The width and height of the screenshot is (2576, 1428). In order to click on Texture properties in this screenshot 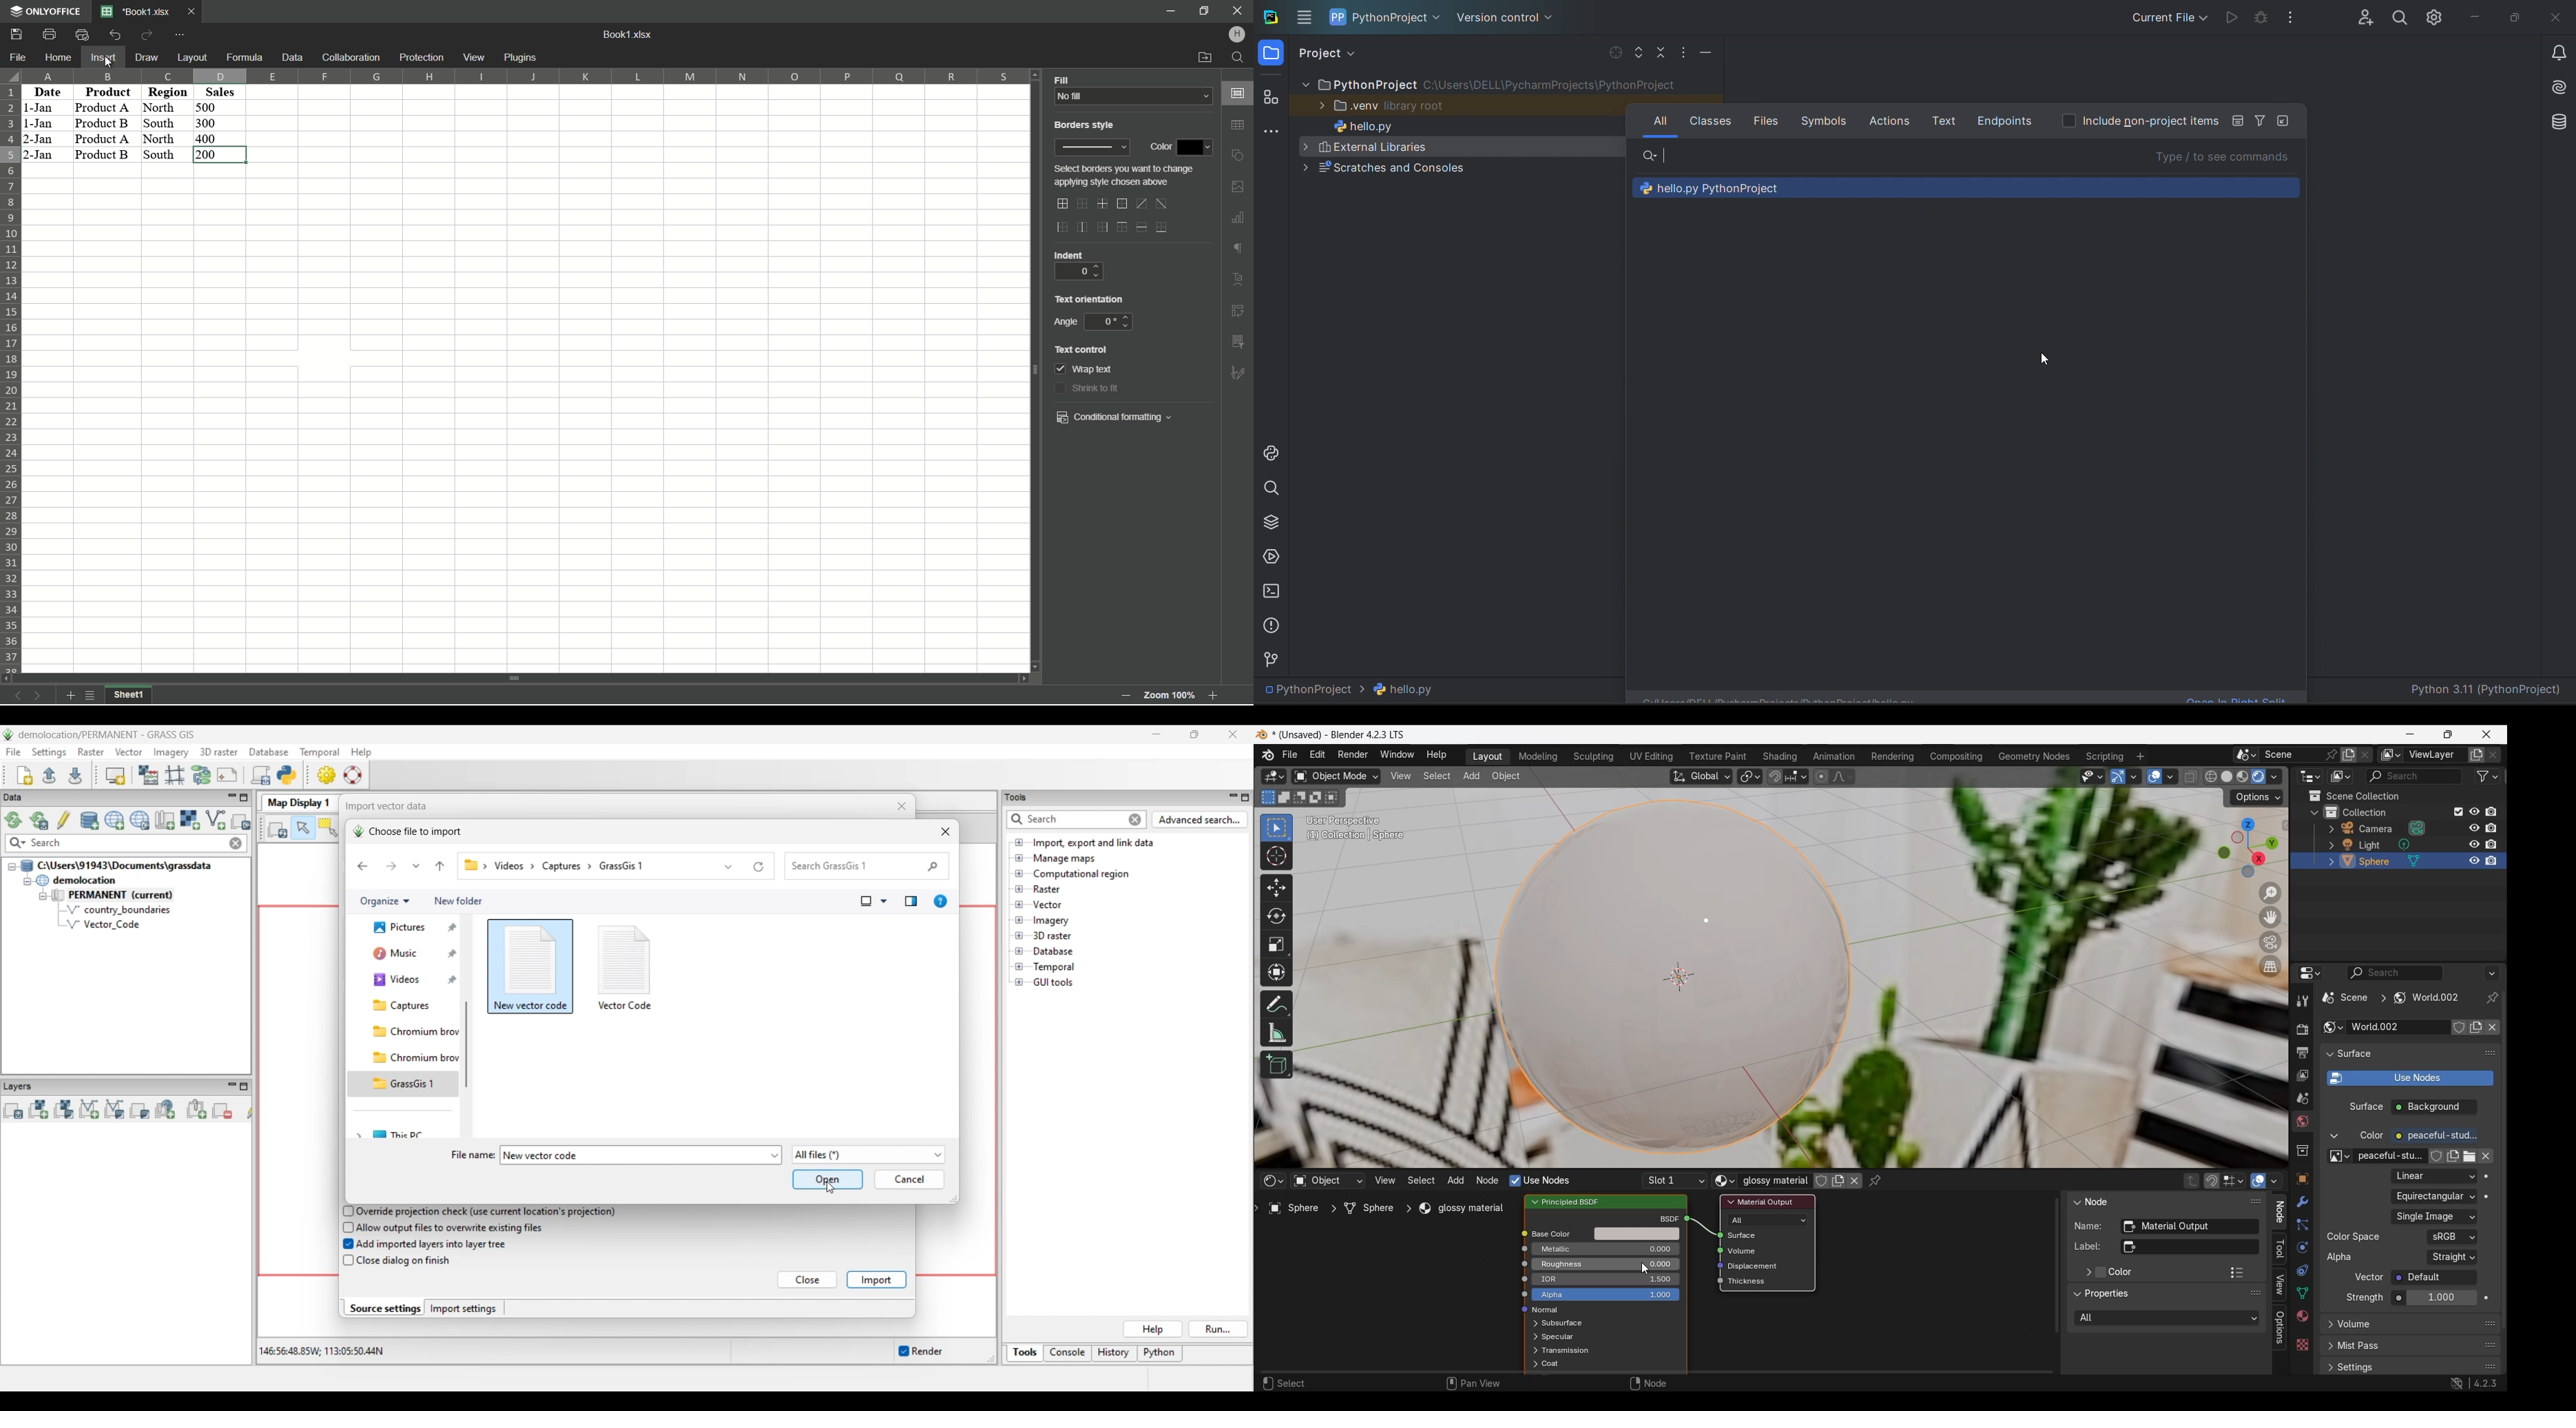, I will do `click(2302, 1344)`.